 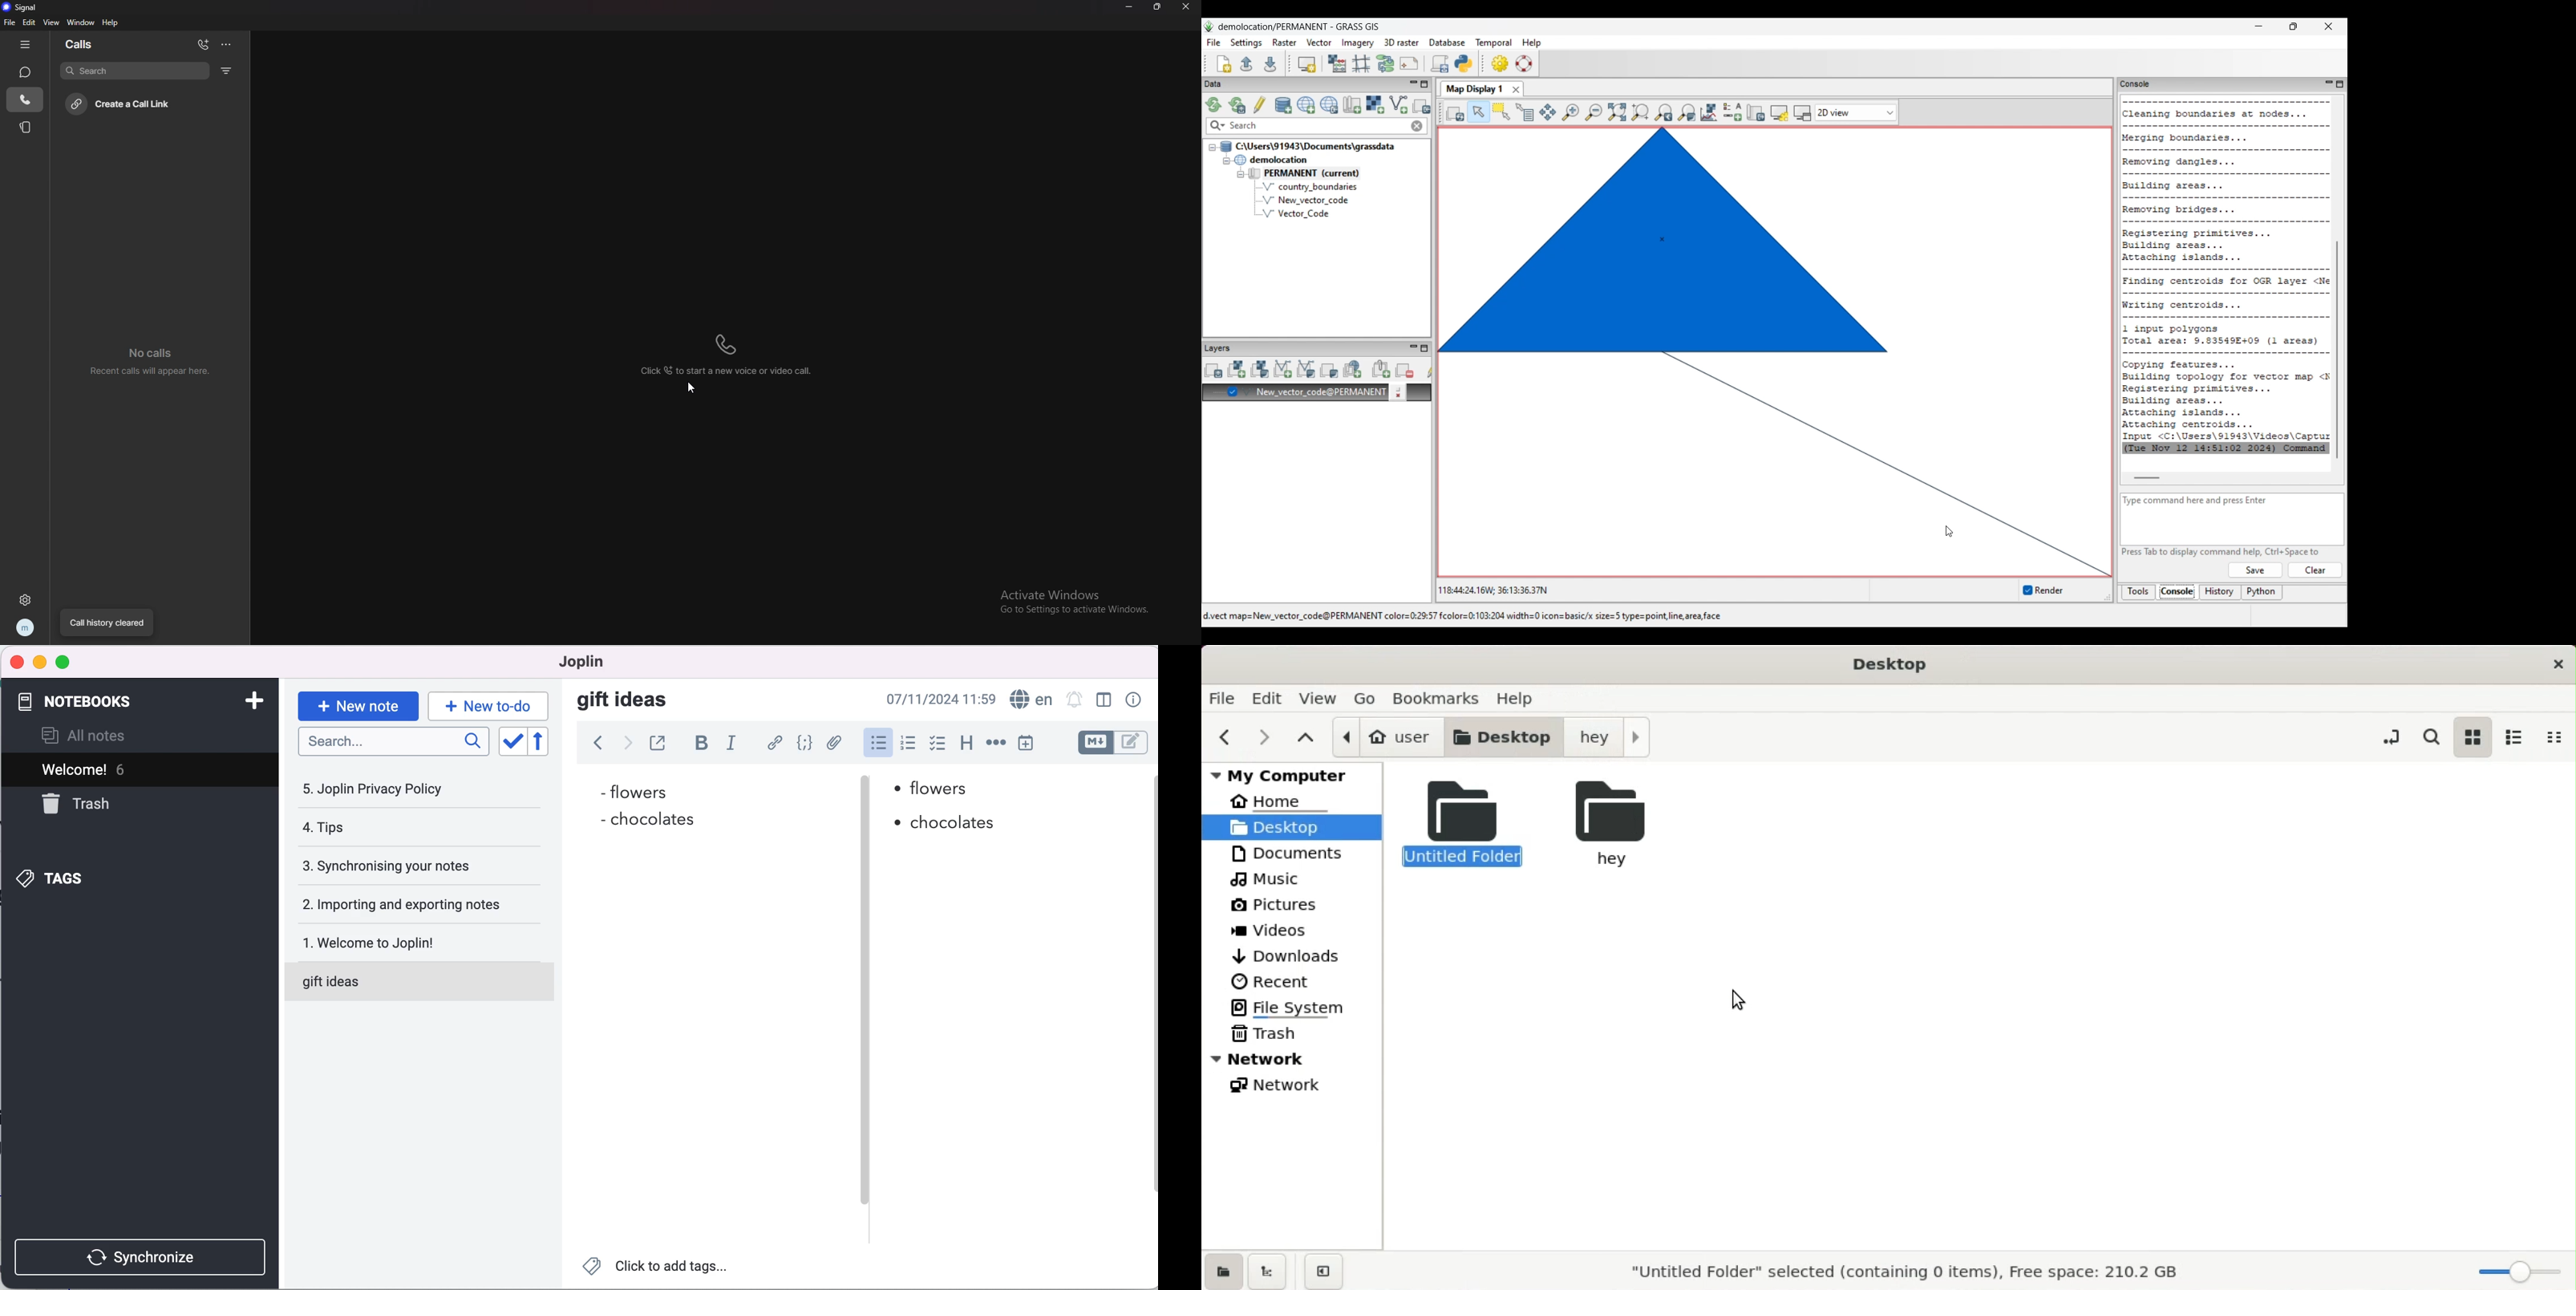 I want to click on toggle sort order field, so click(x=509, y=741).